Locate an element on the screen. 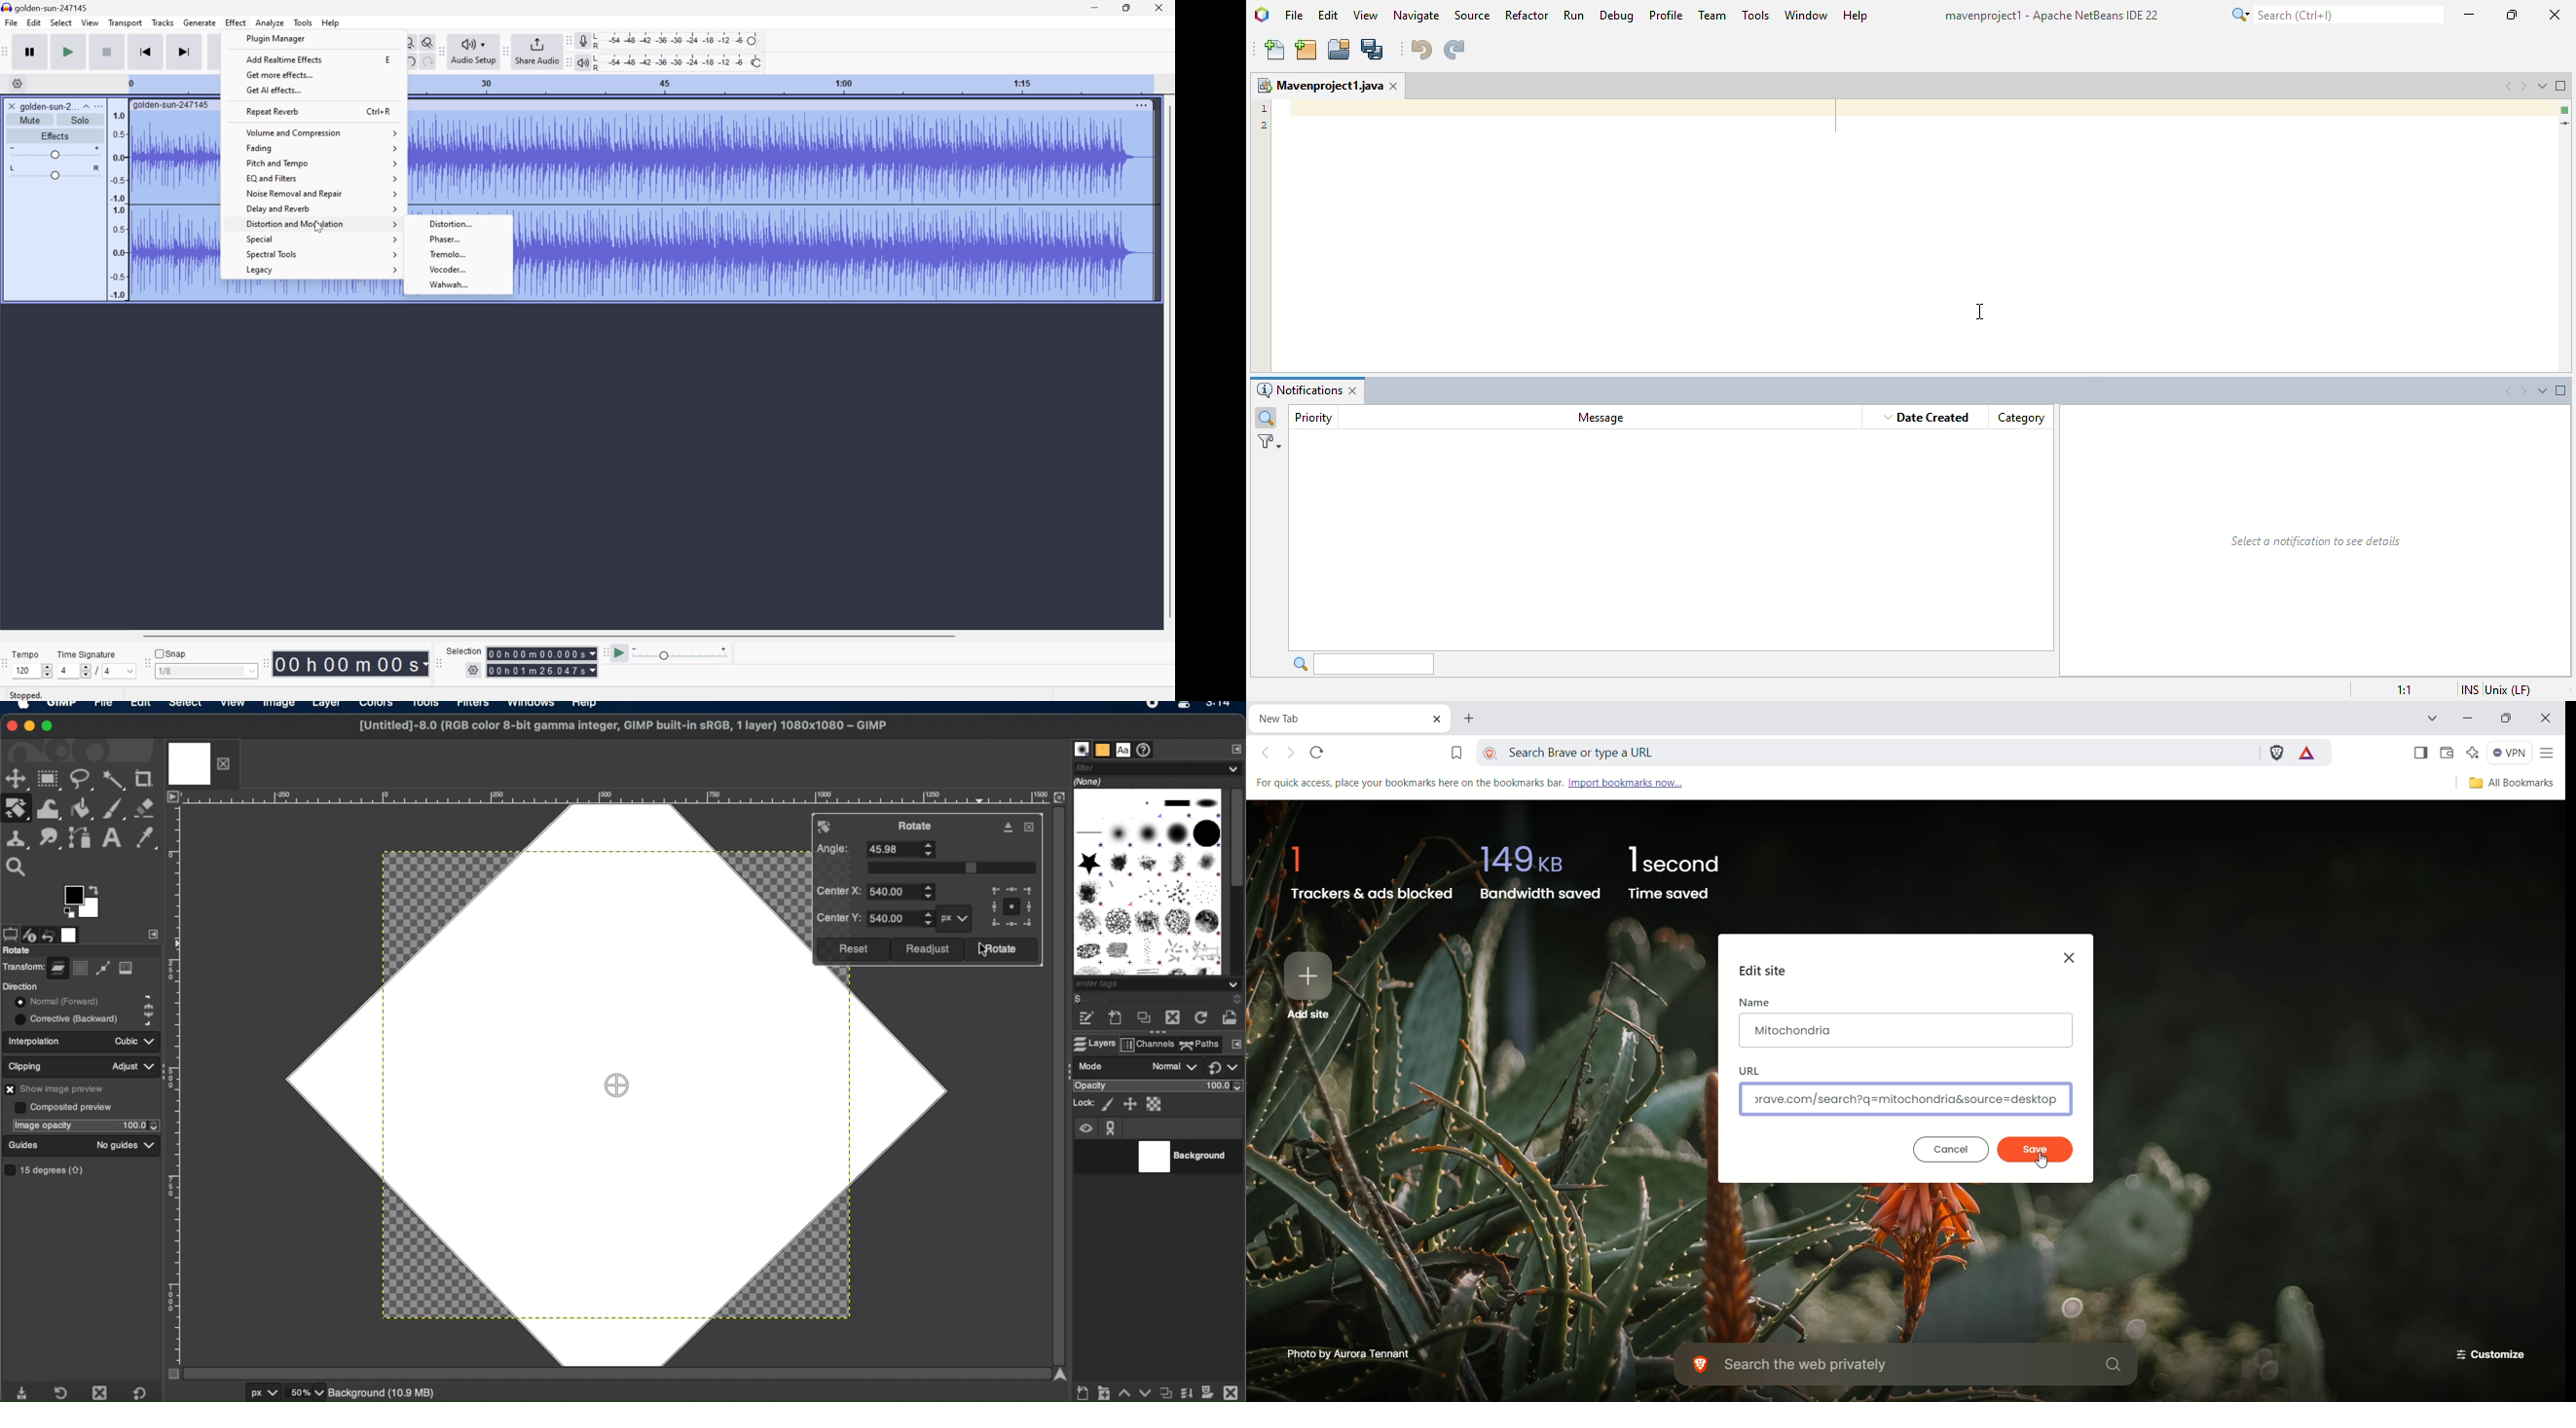 The width and height of the screenshot is (2576, 1428). Audacity Time Signature Toolbar is located at coordinates (7, 666).